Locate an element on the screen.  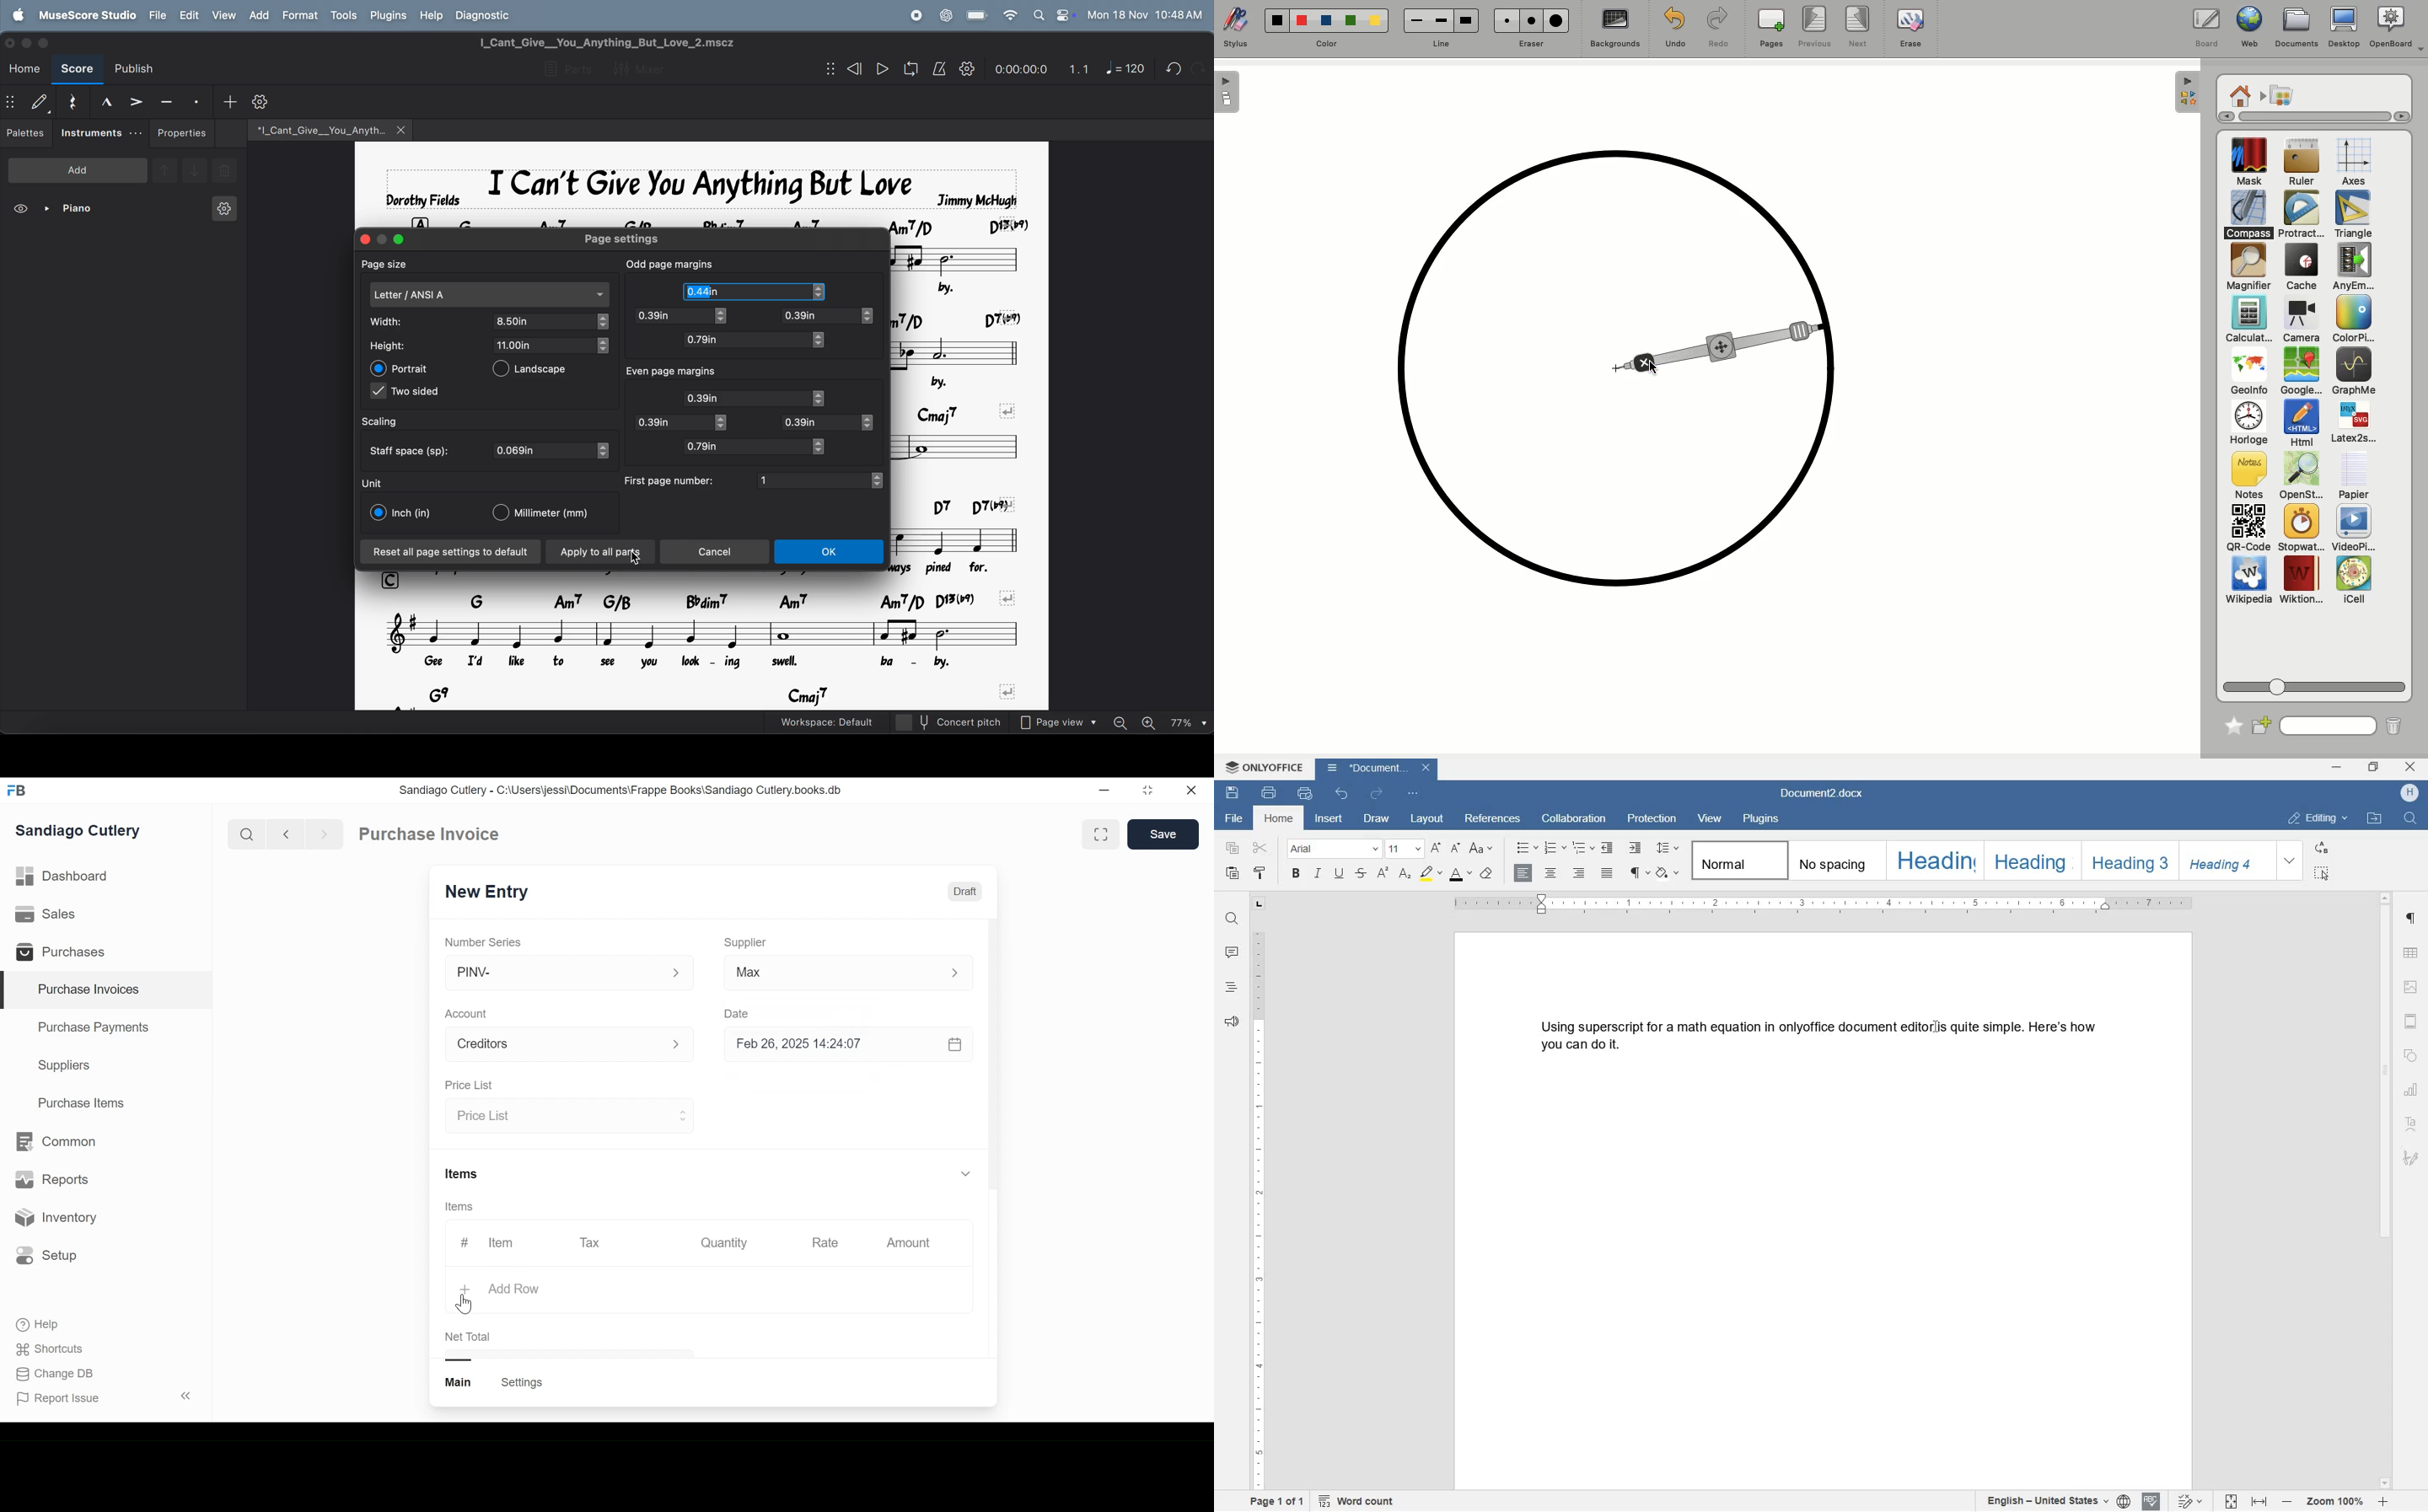
Shortcuts is located at coordinates (51, 1348).